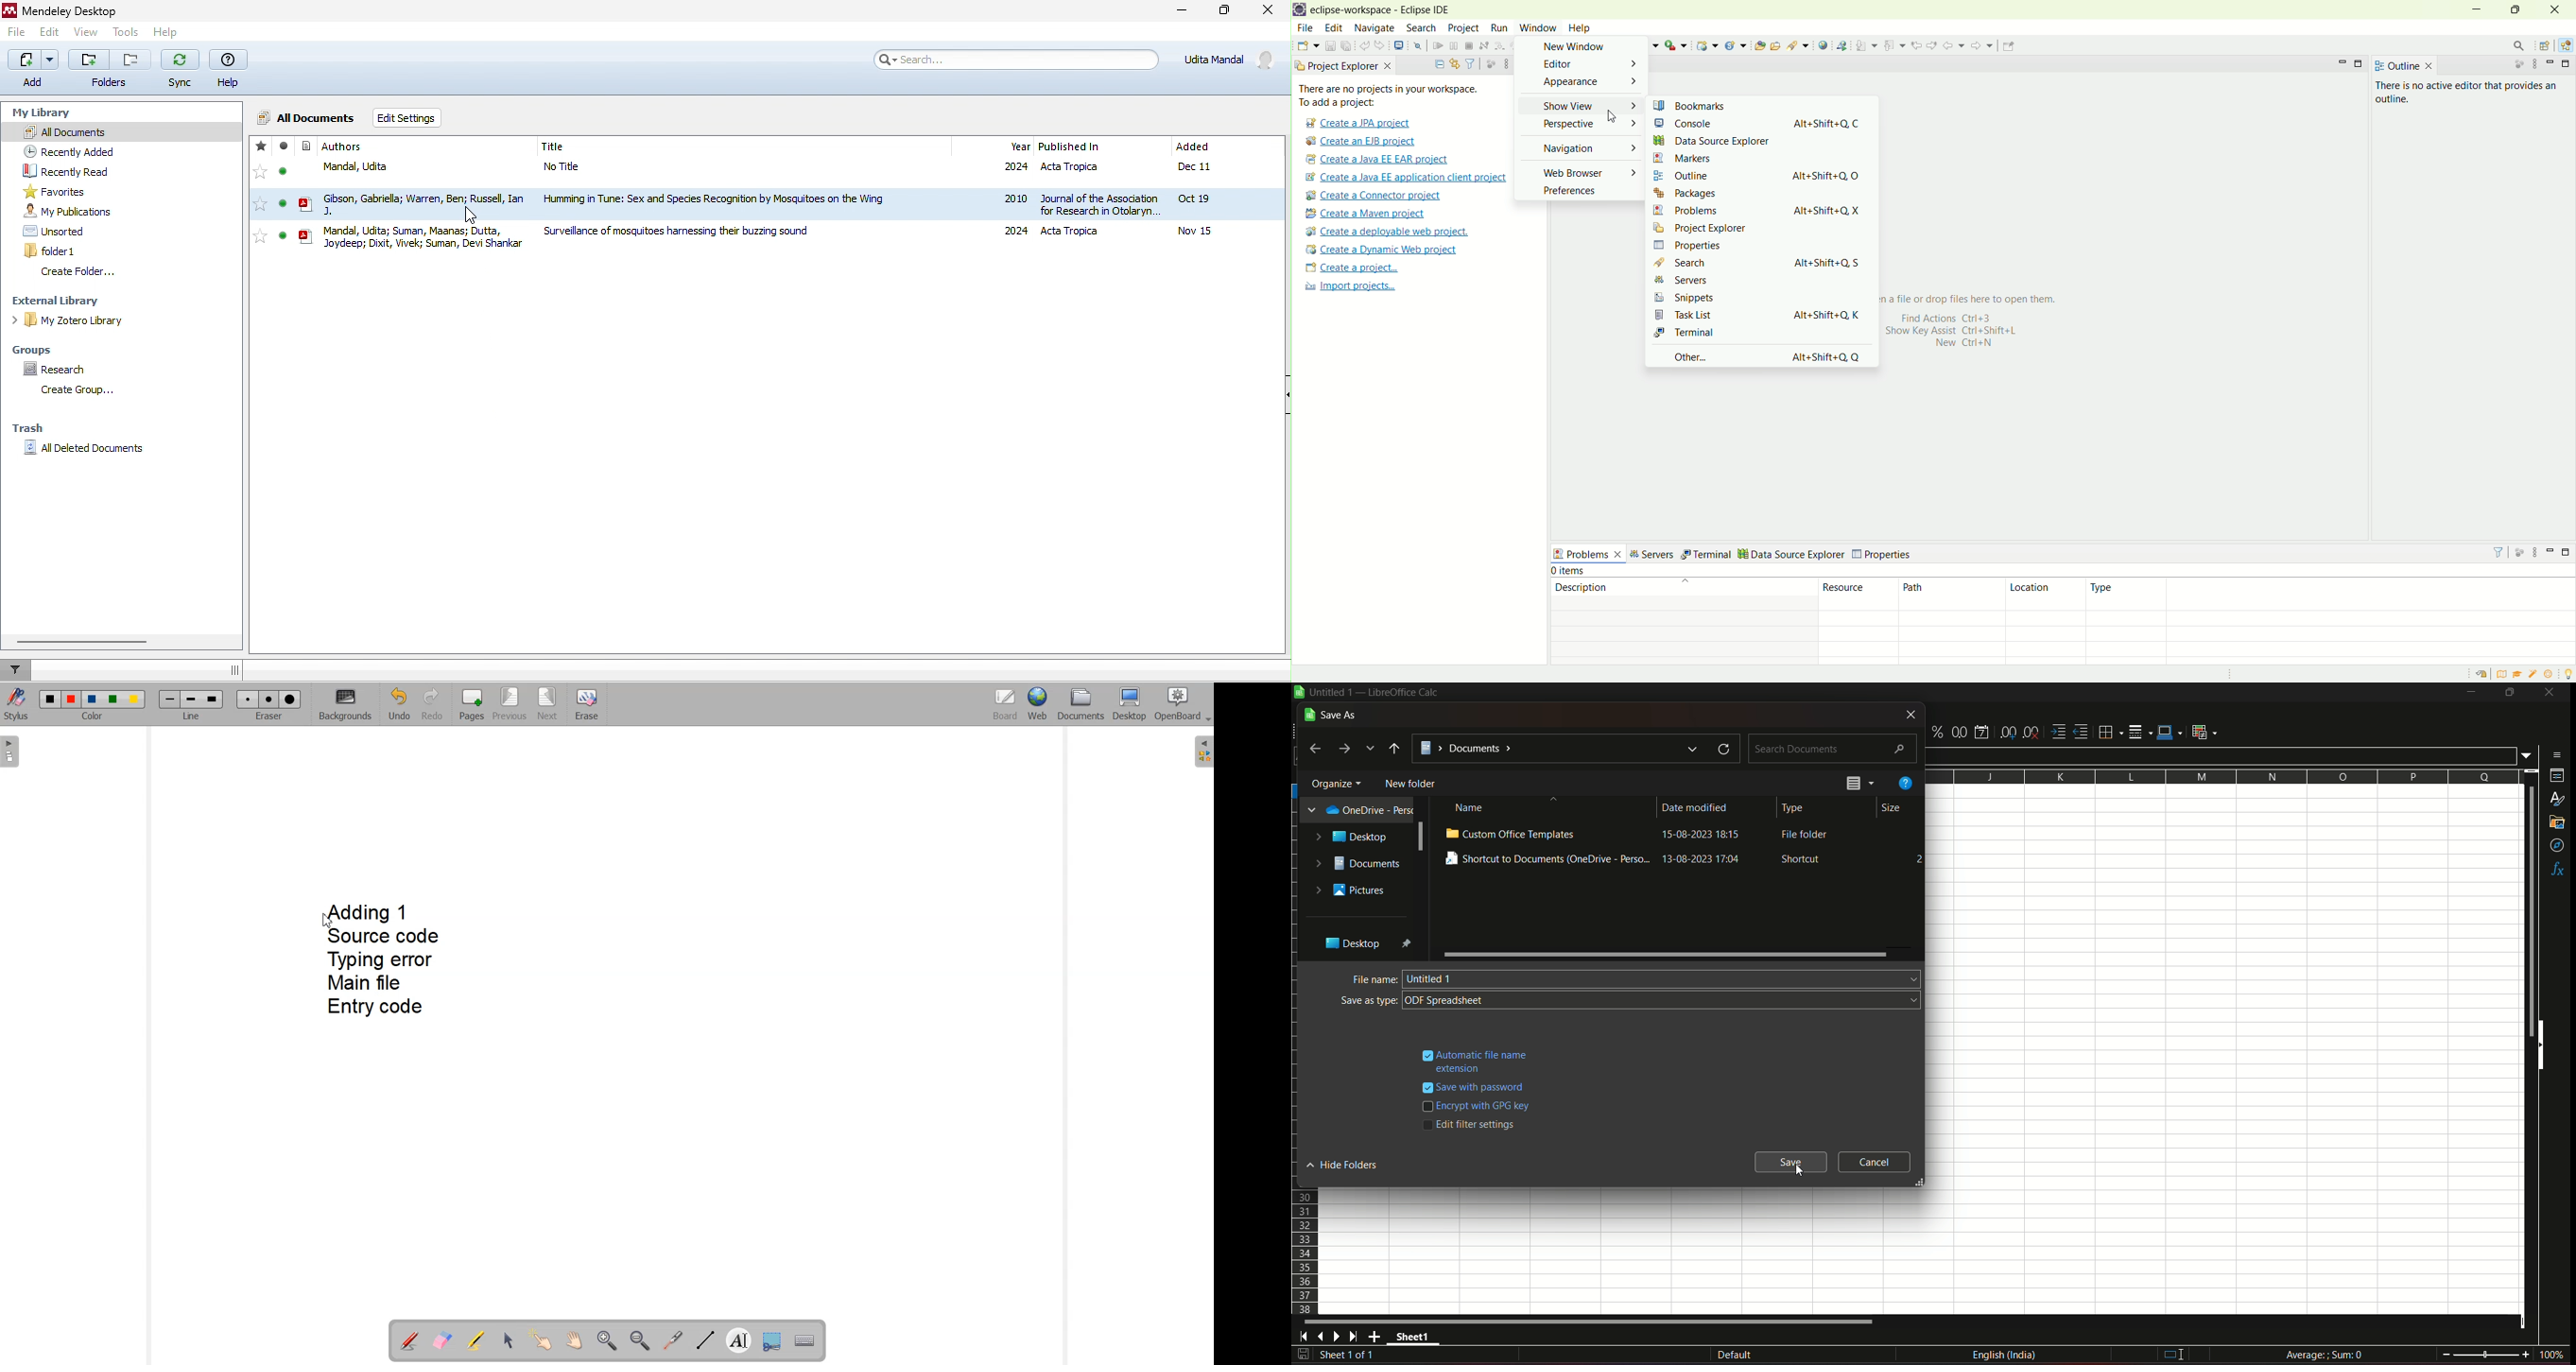 The image size is (2576, 1372). Describe the element at coordinates (2223, 777) in the screenshot. I see `columns` at that location.